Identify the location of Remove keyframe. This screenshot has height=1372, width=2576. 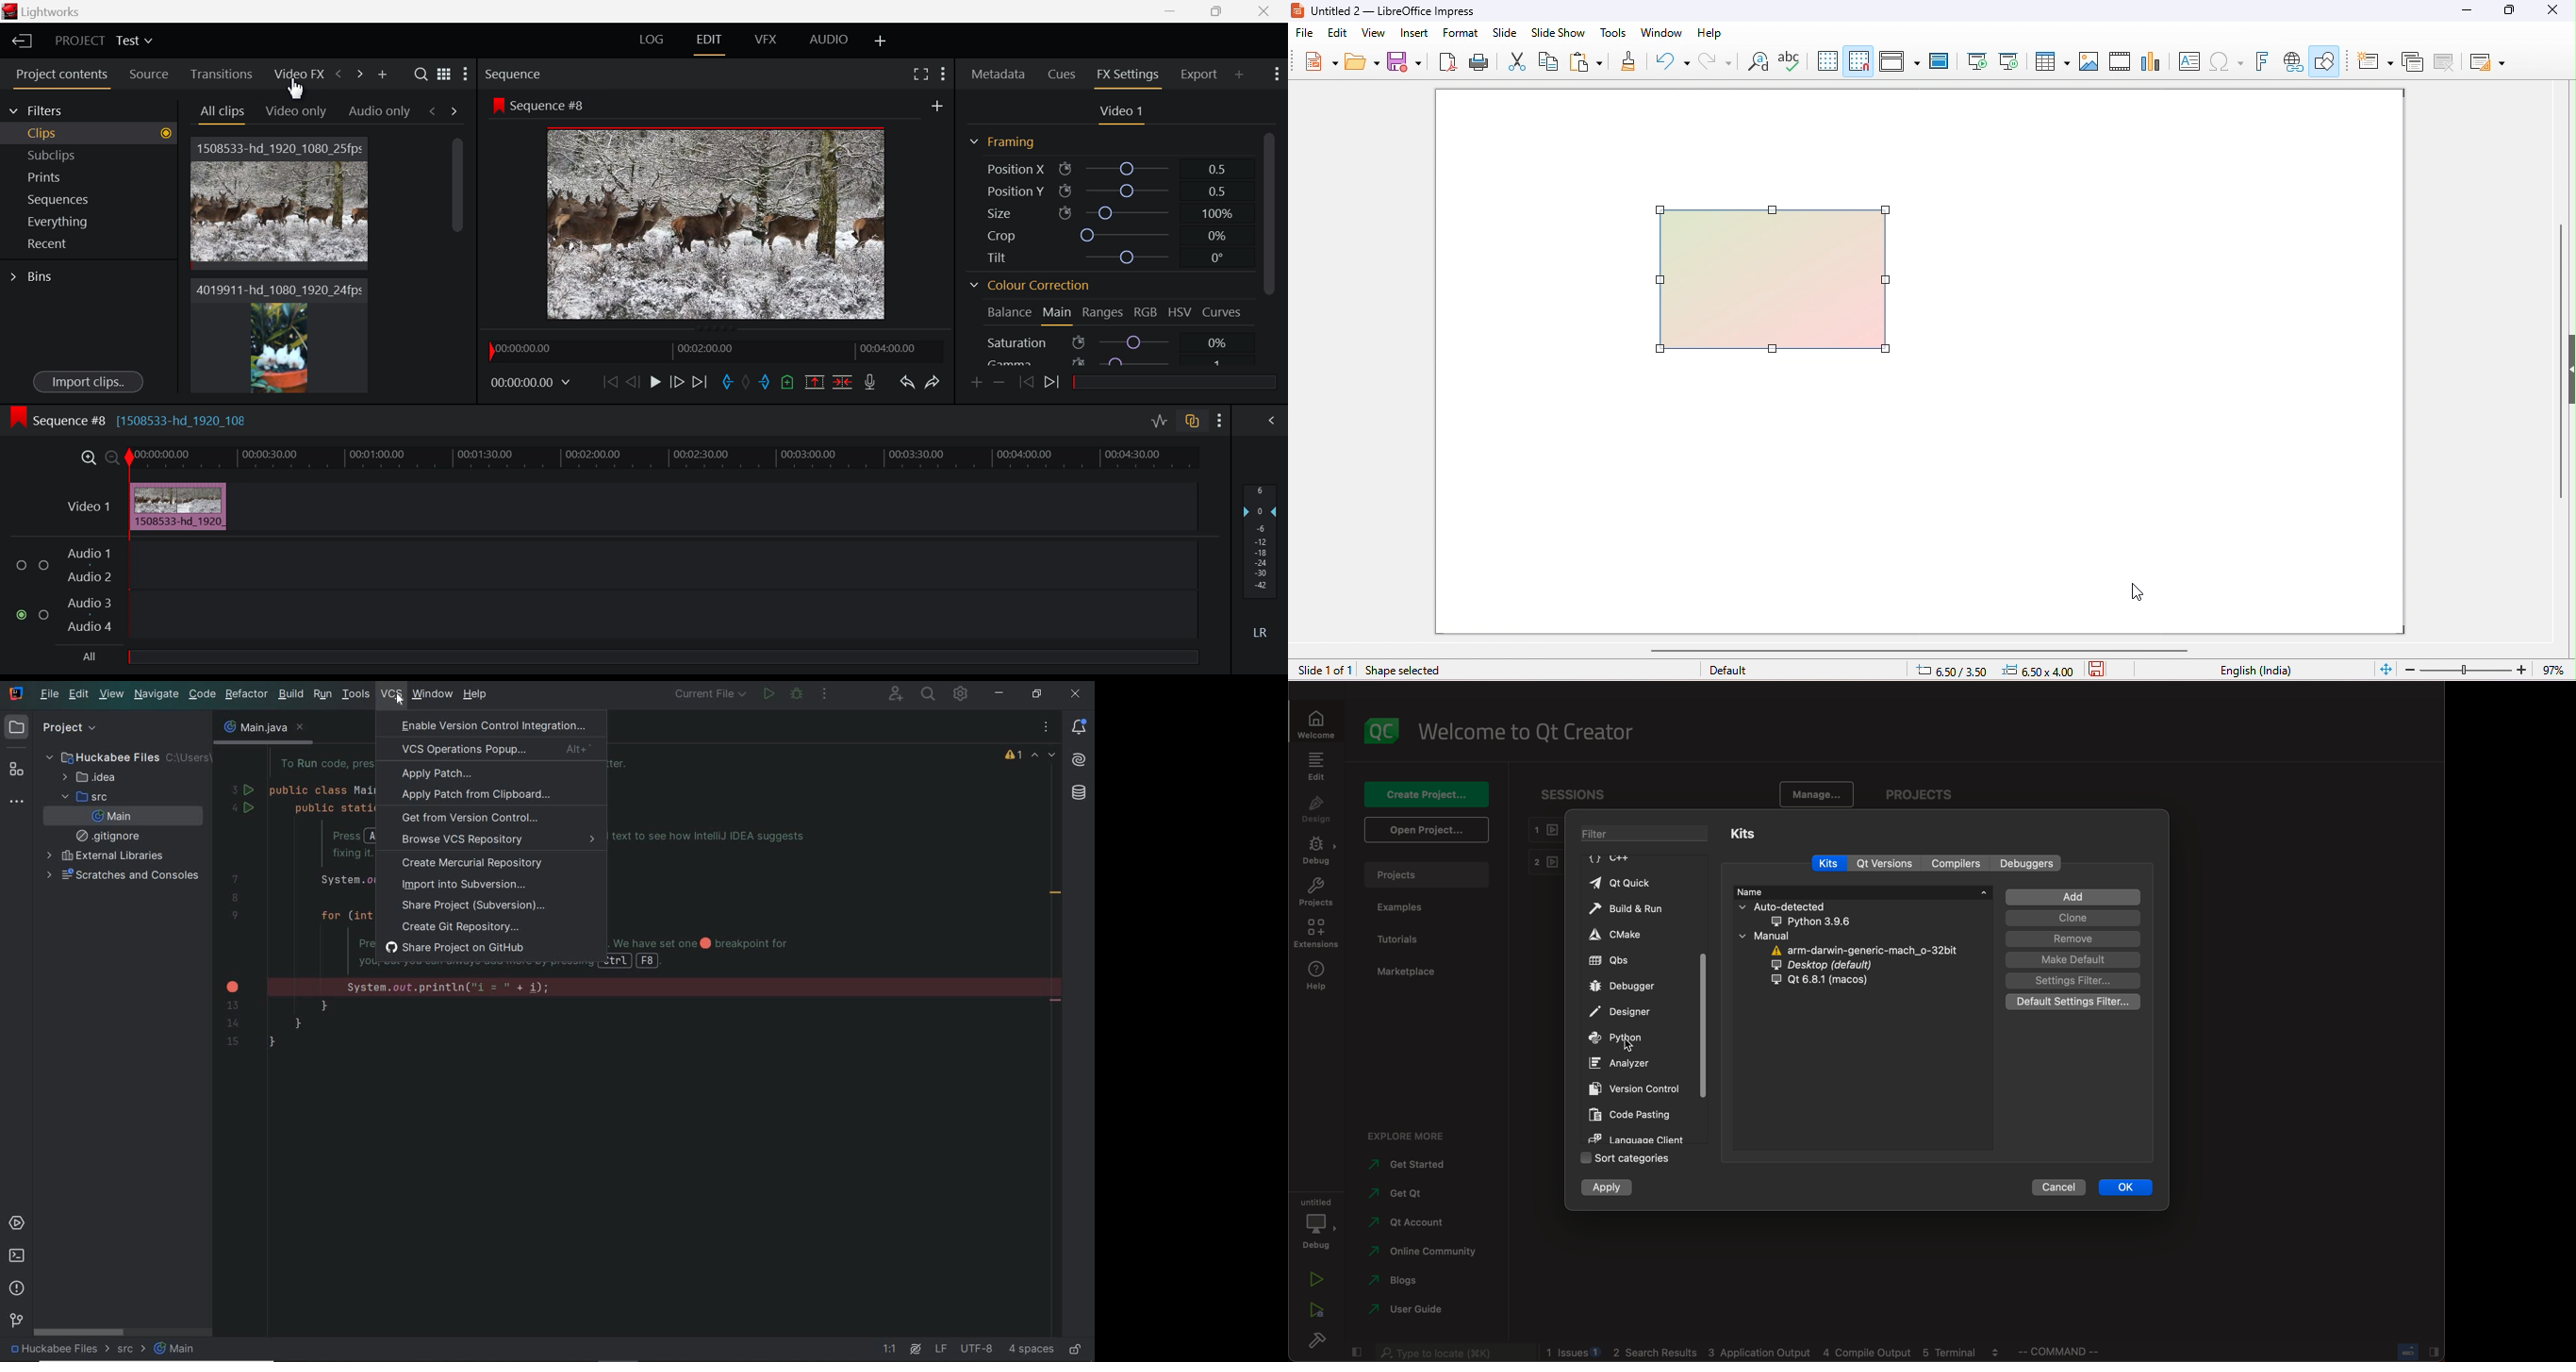
(999, 385).